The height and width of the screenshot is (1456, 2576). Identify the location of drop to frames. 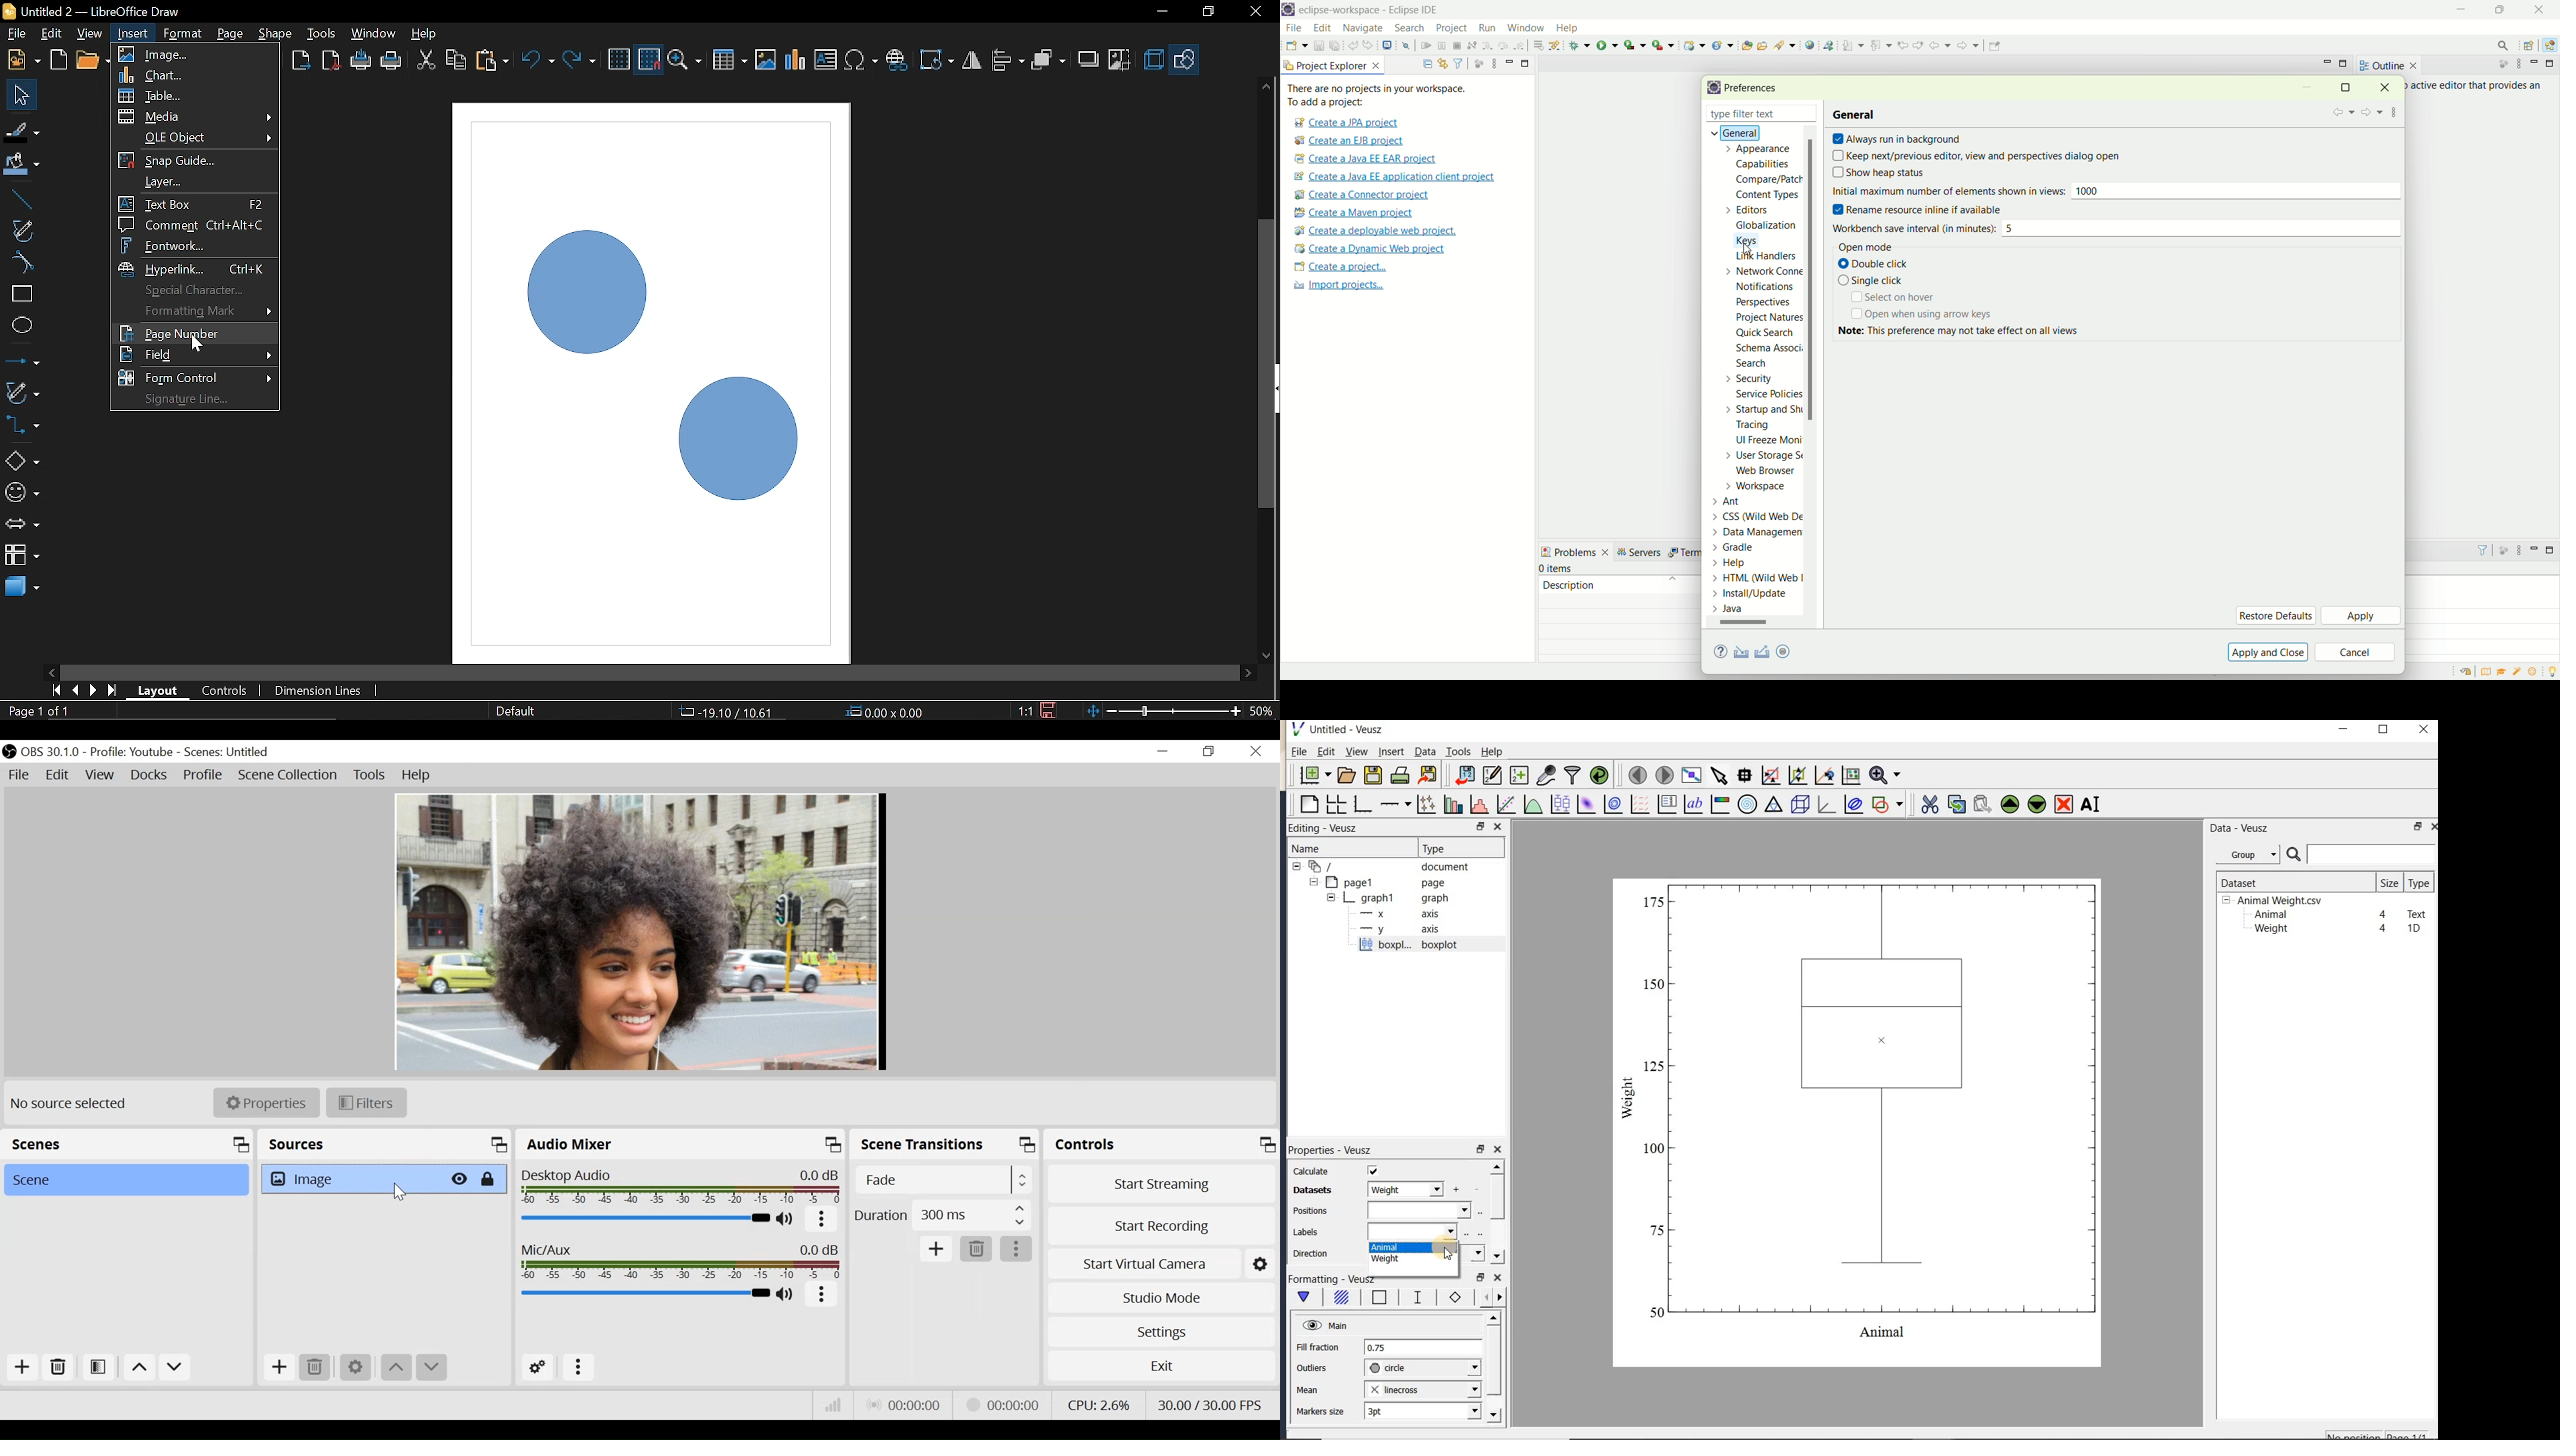
(1539, 45).